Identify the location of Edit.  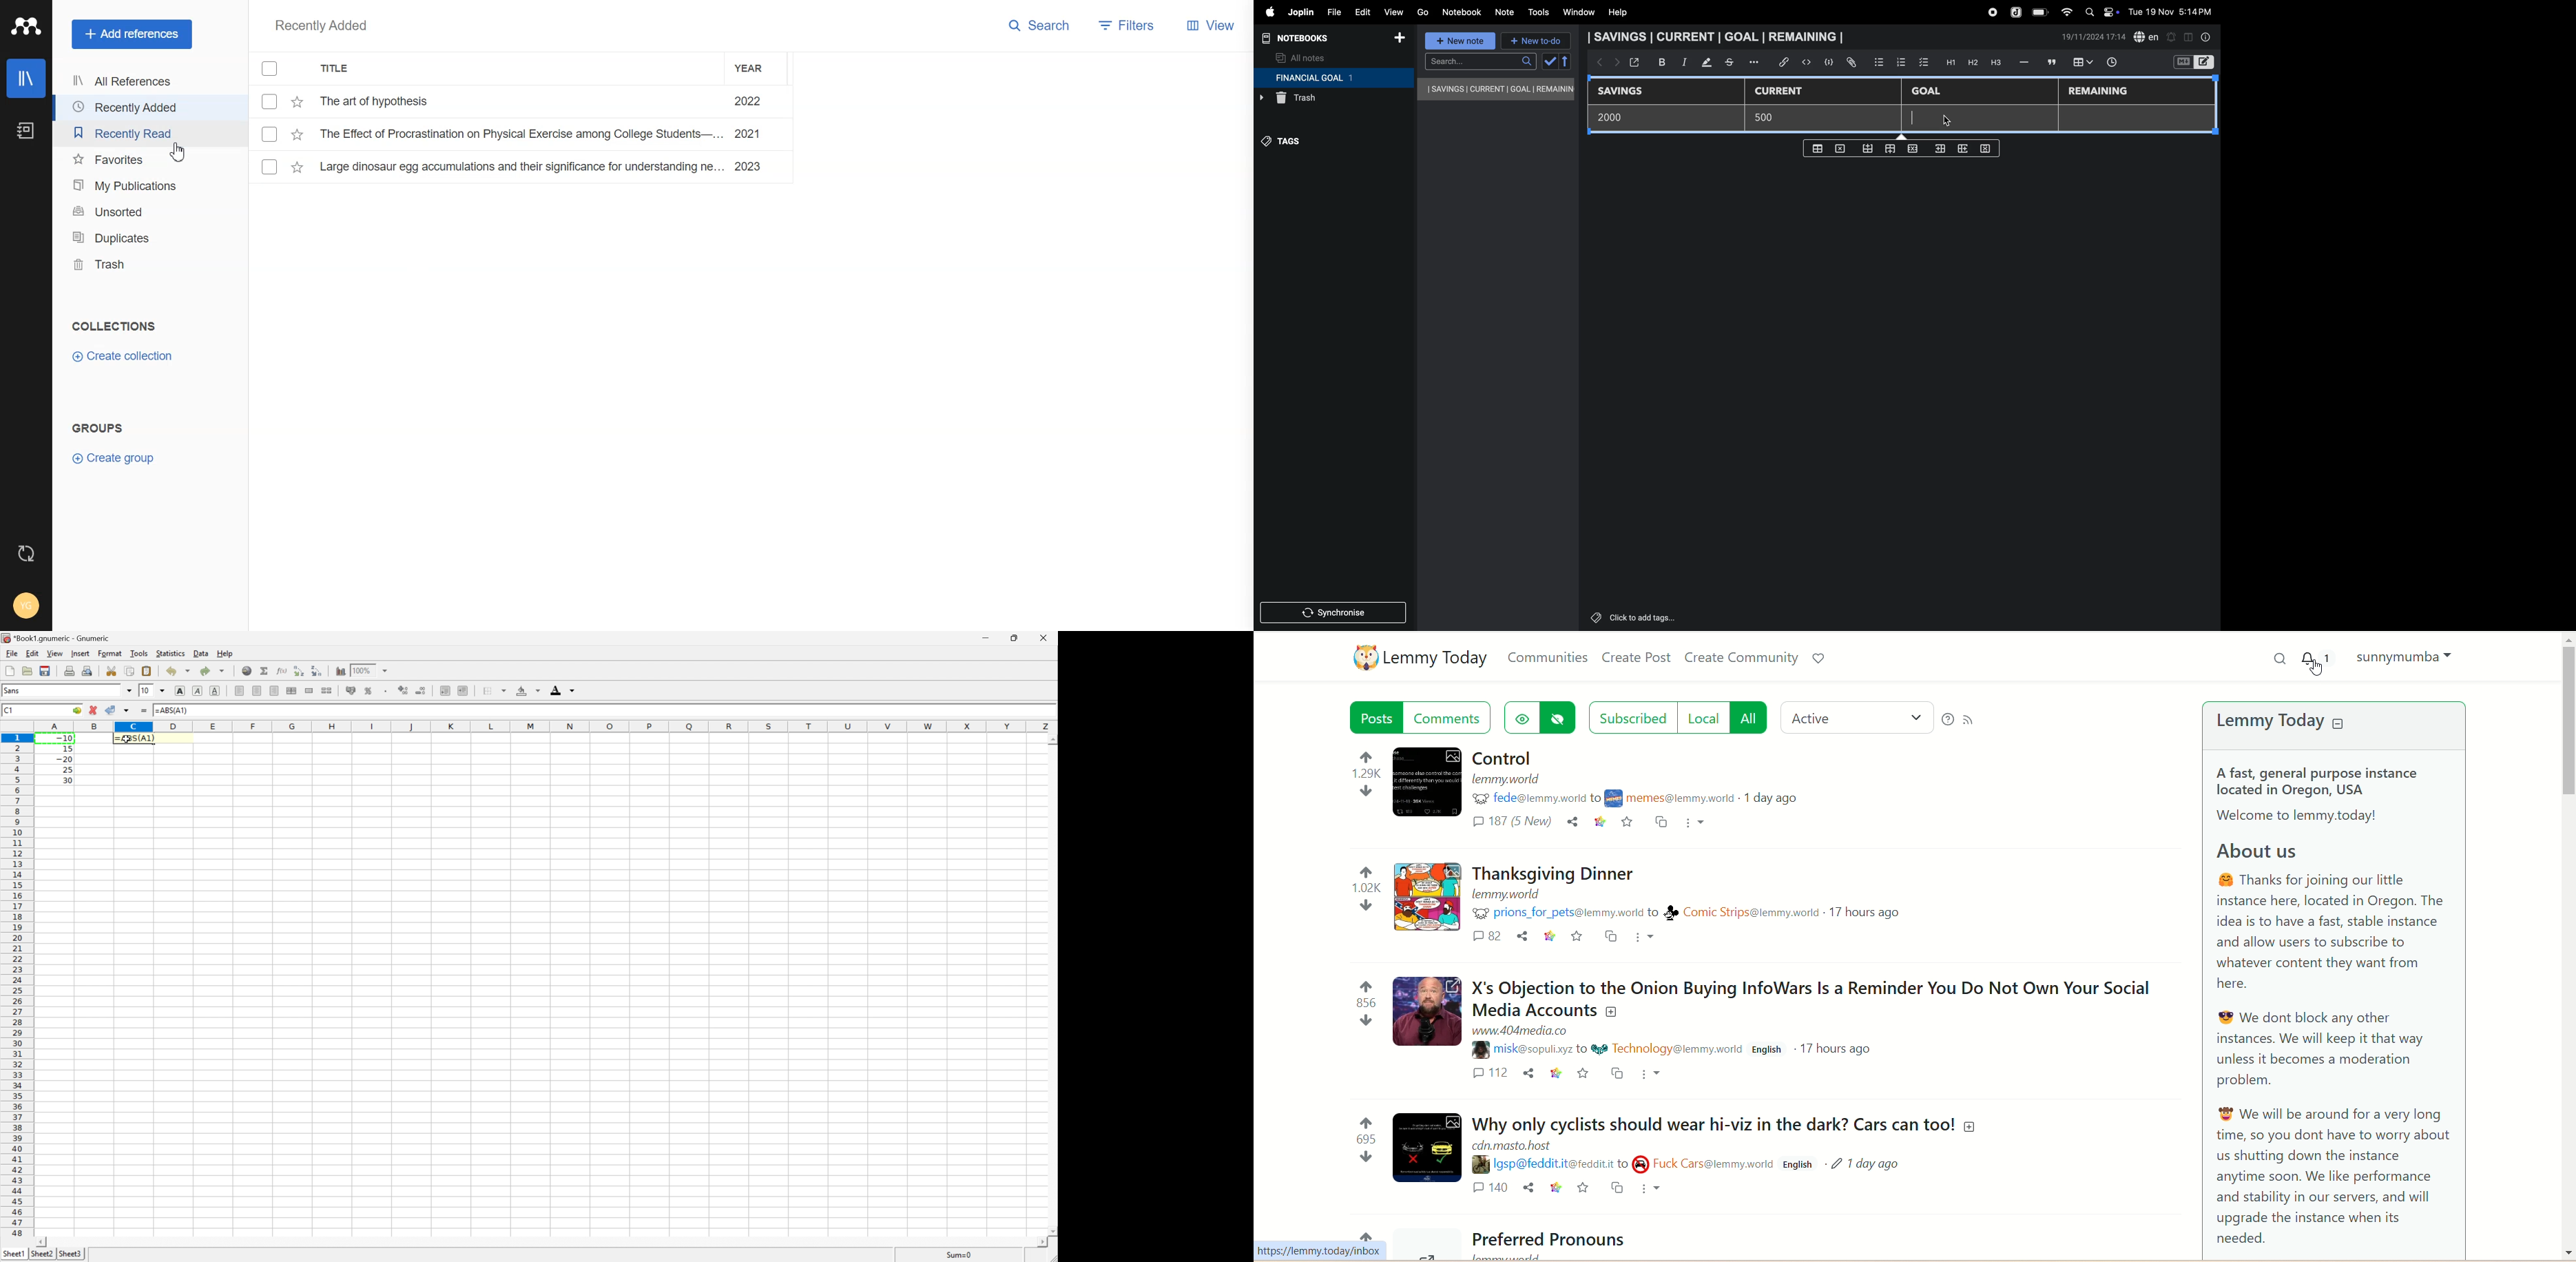
(33, 652).